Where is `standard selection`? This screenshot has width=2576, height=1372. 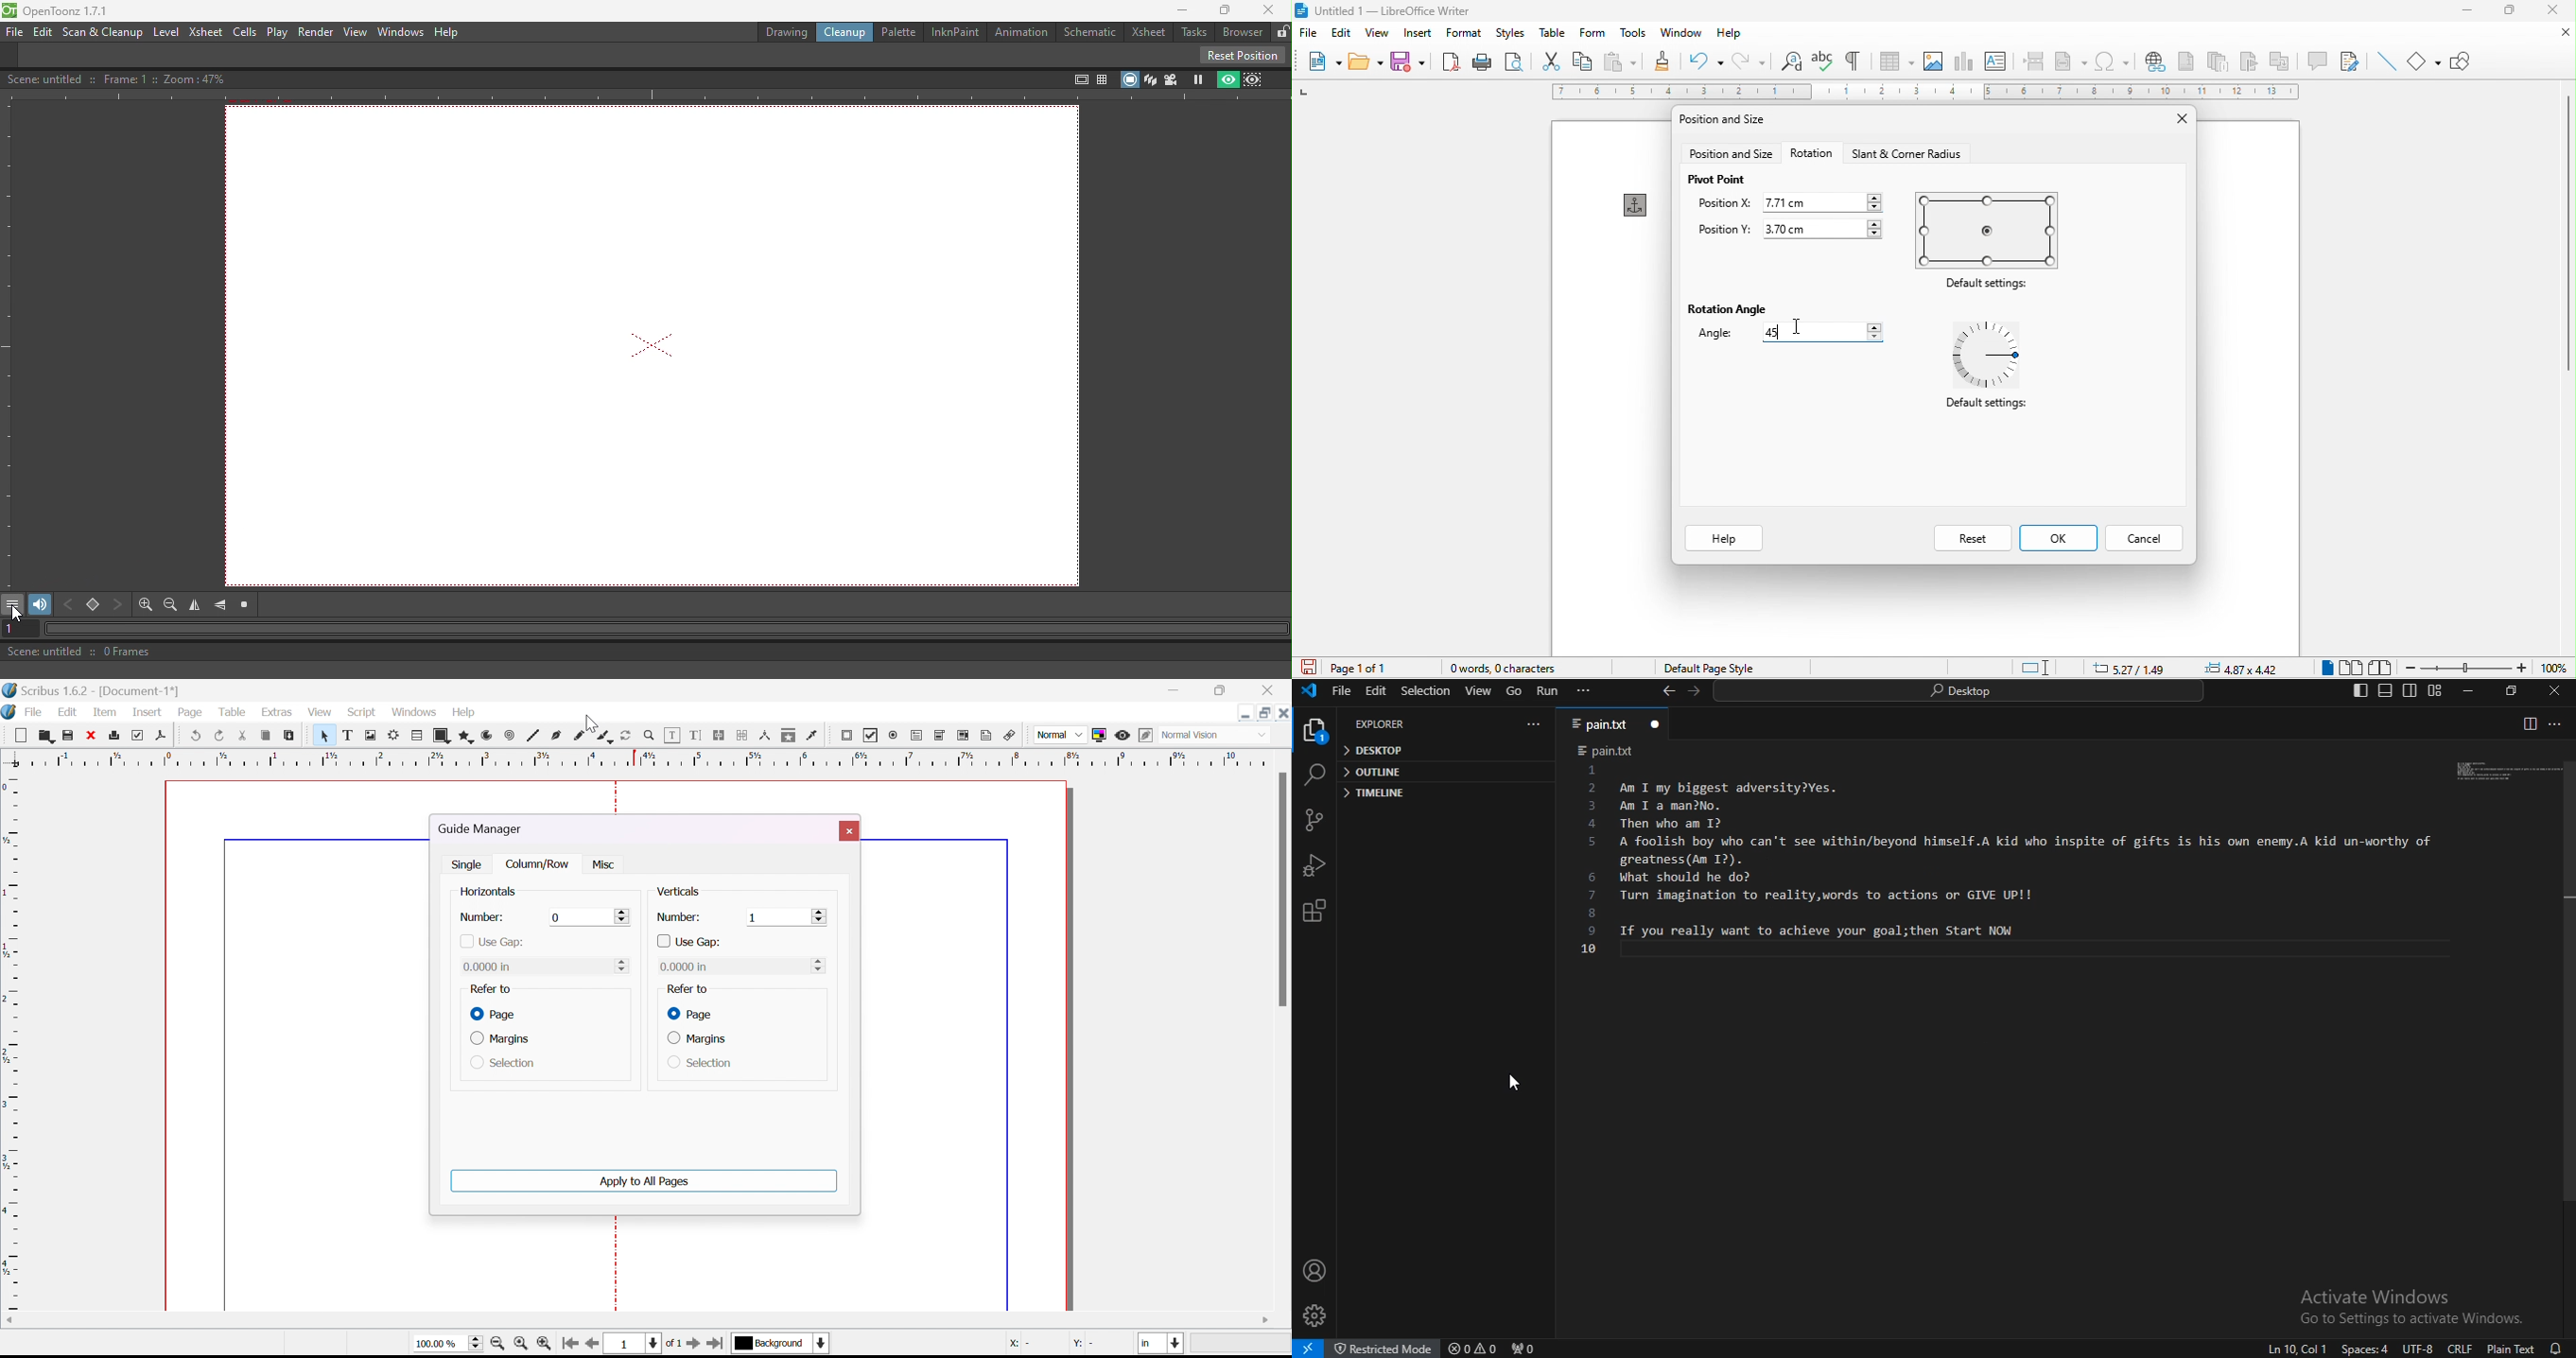
standard selection is located at coordinates (2047, 666).